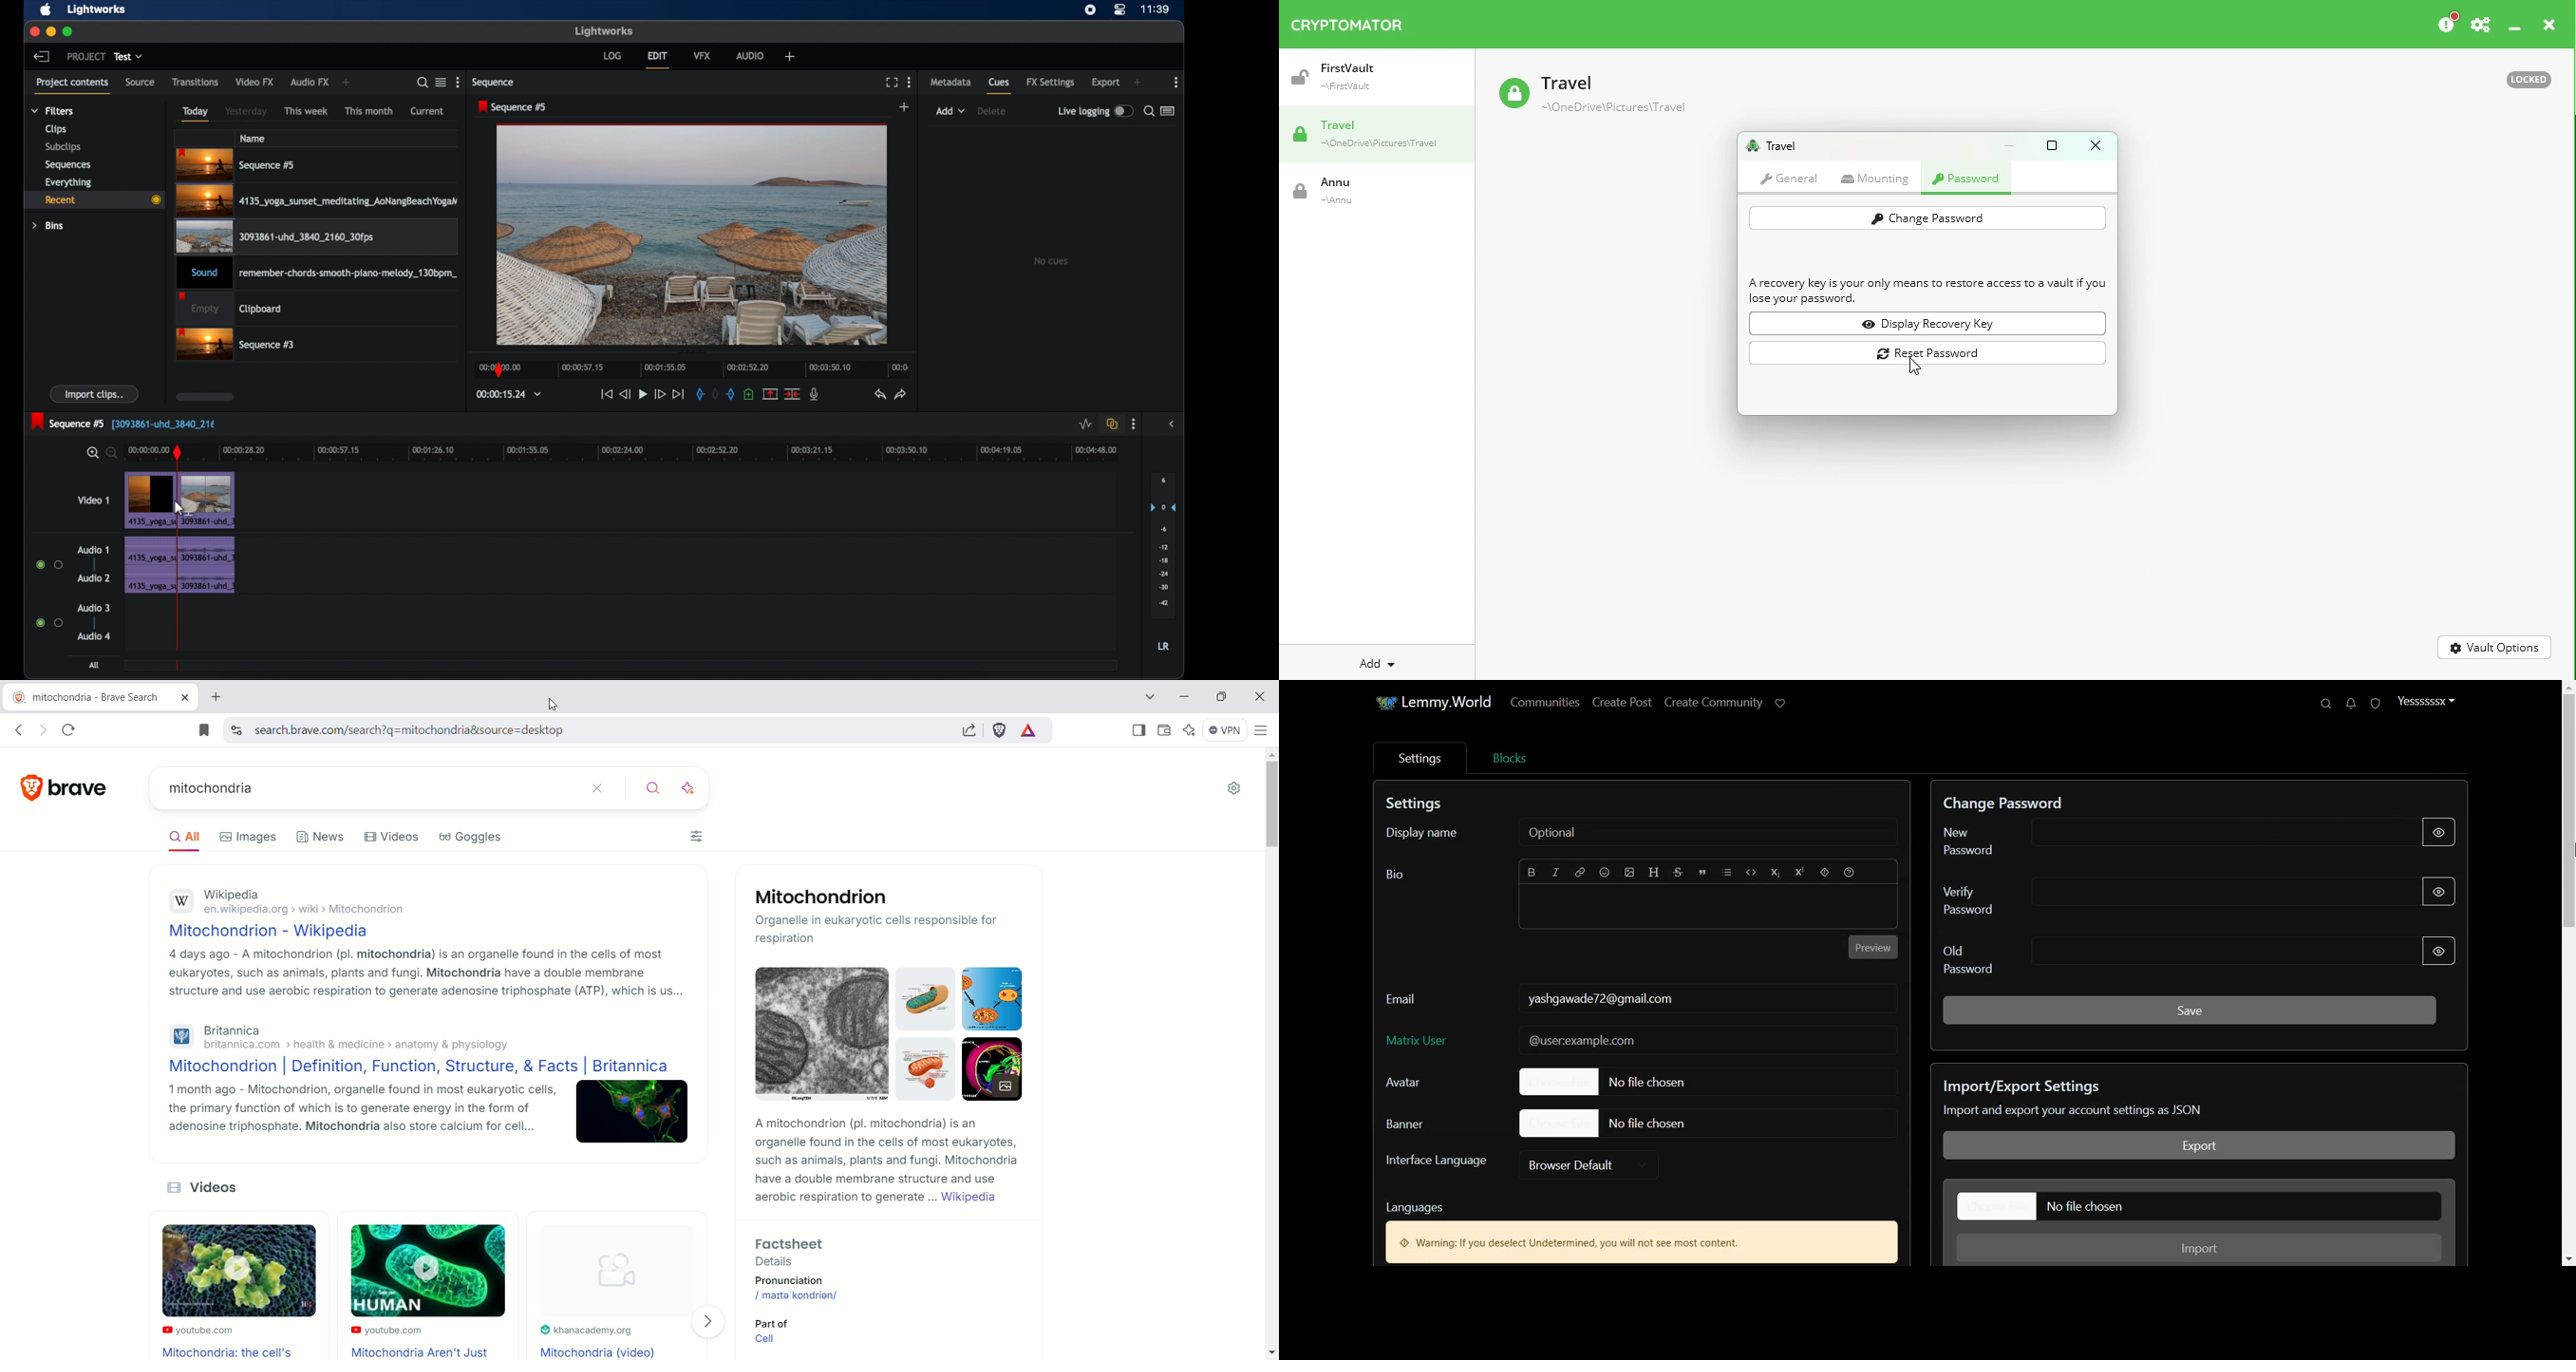  Describe the element at coordinates (1106, 82) in the screenshot. I see `export` at that location.